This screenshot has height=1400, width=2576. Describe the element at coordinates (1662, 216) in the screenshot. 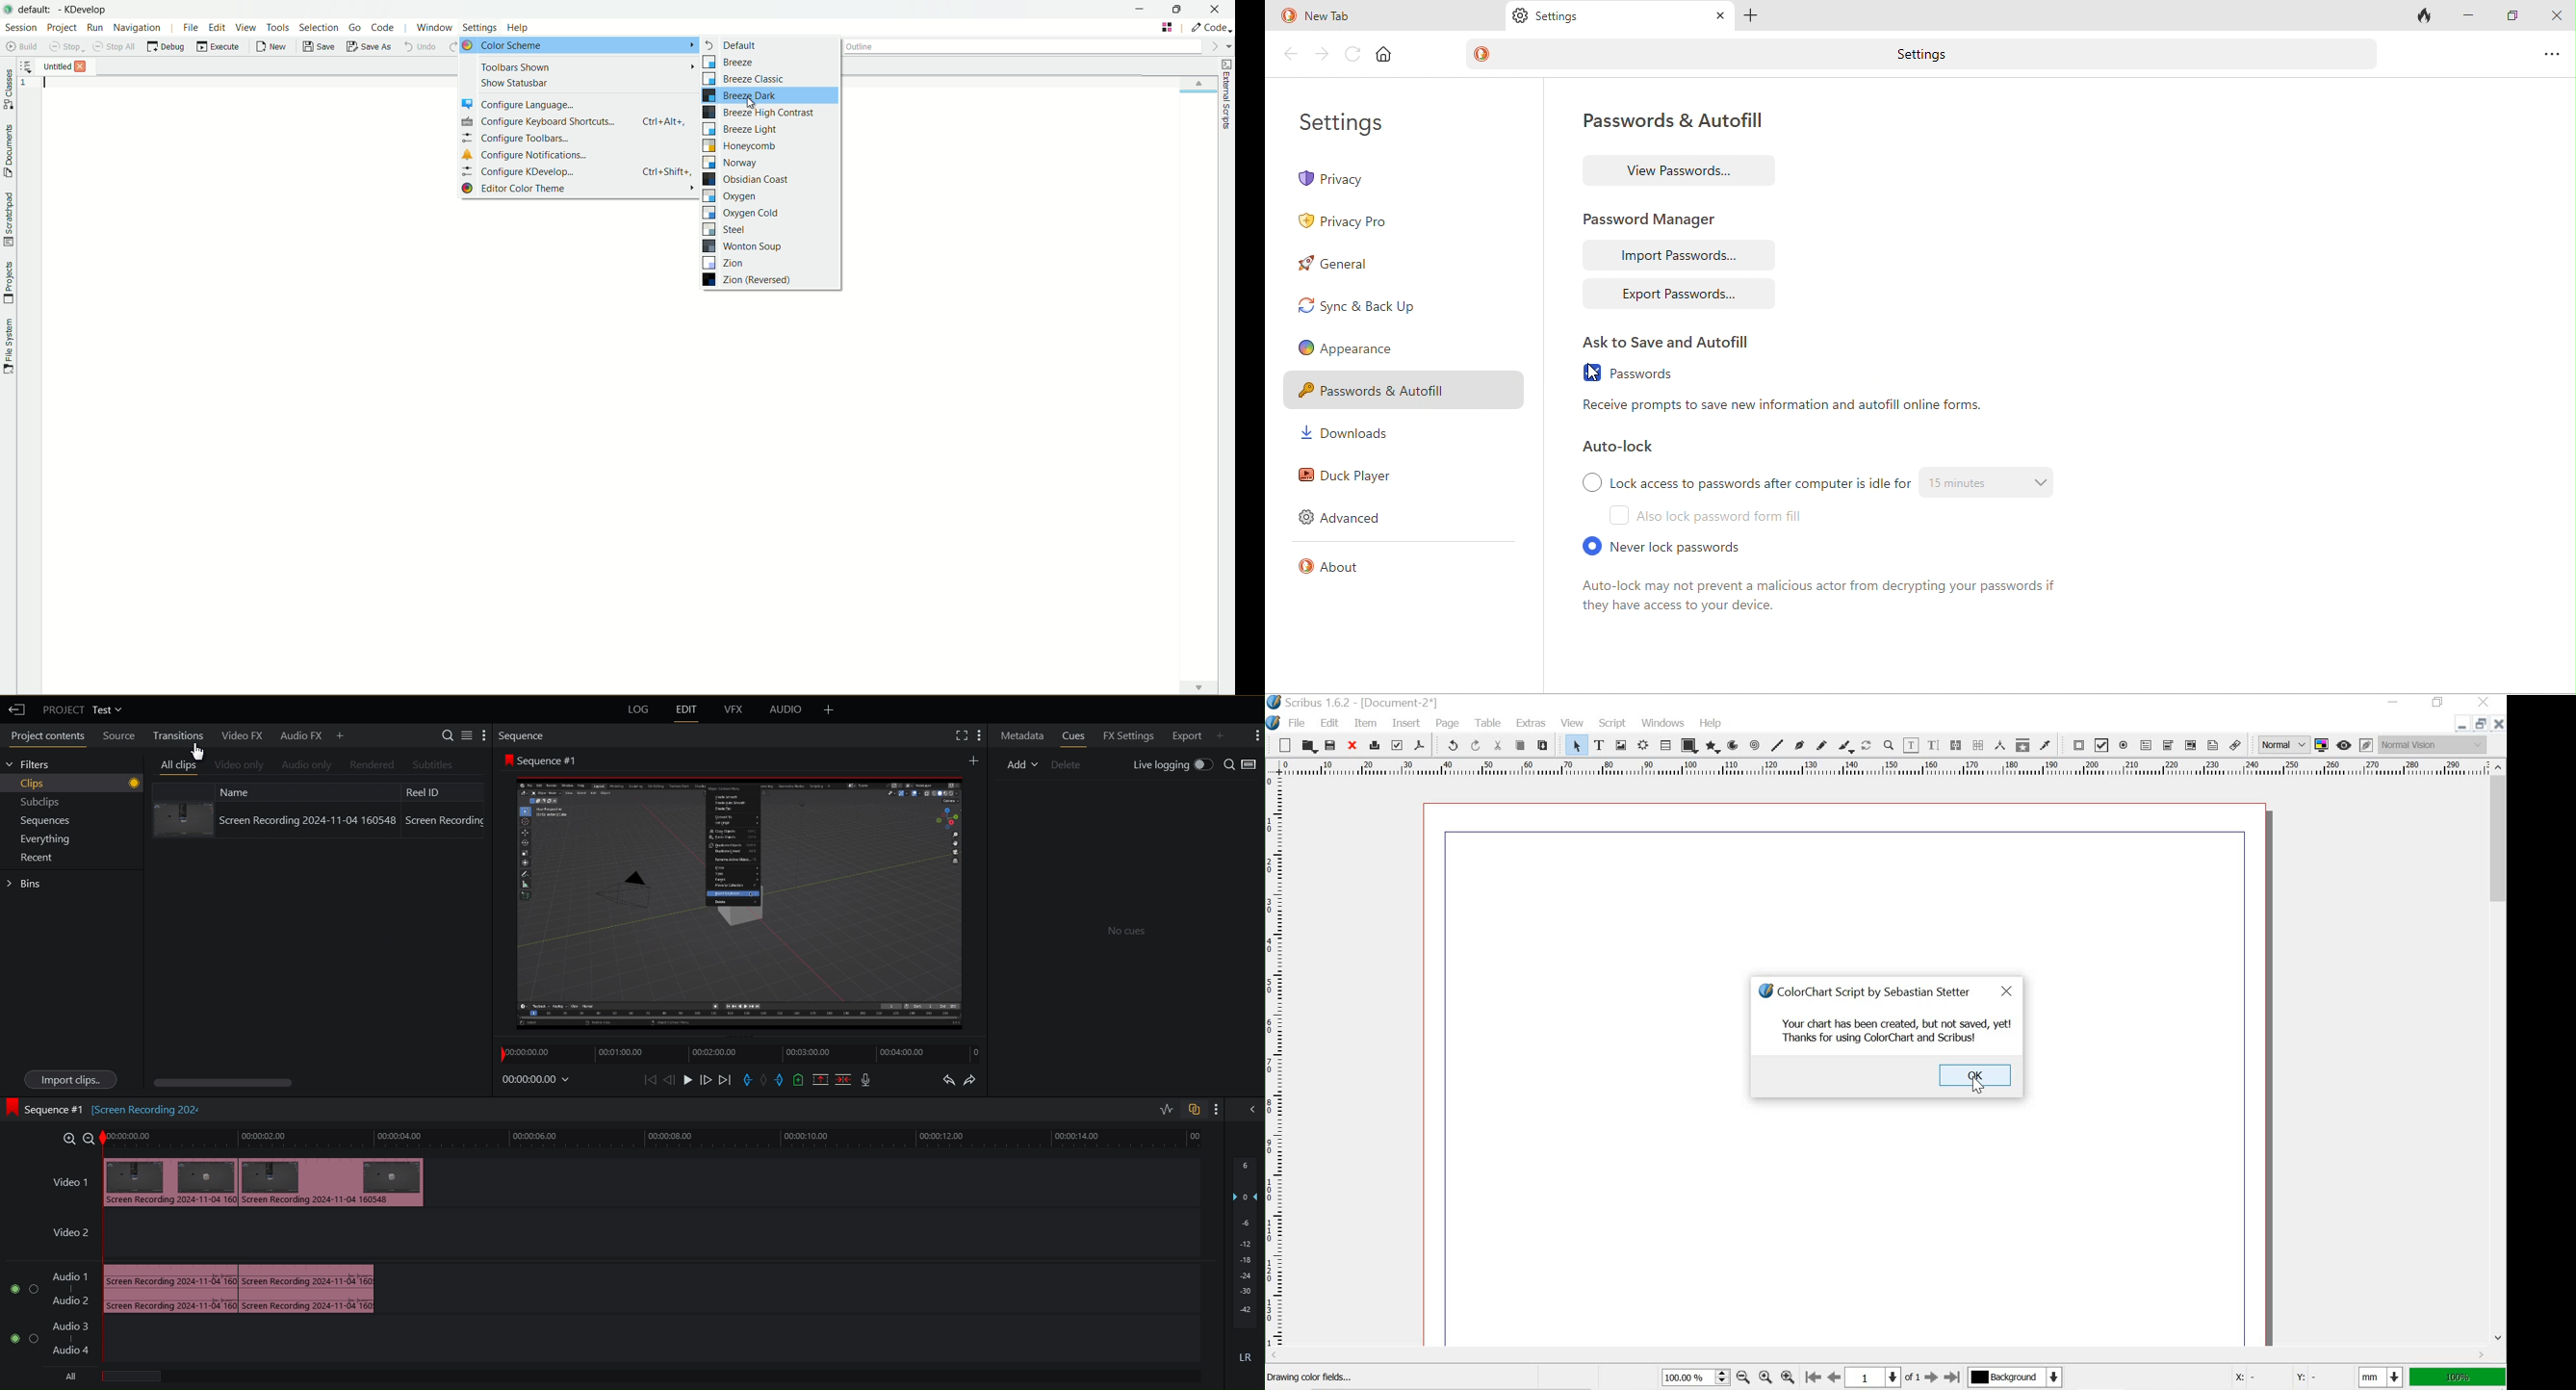

I see `password manager` at that location.